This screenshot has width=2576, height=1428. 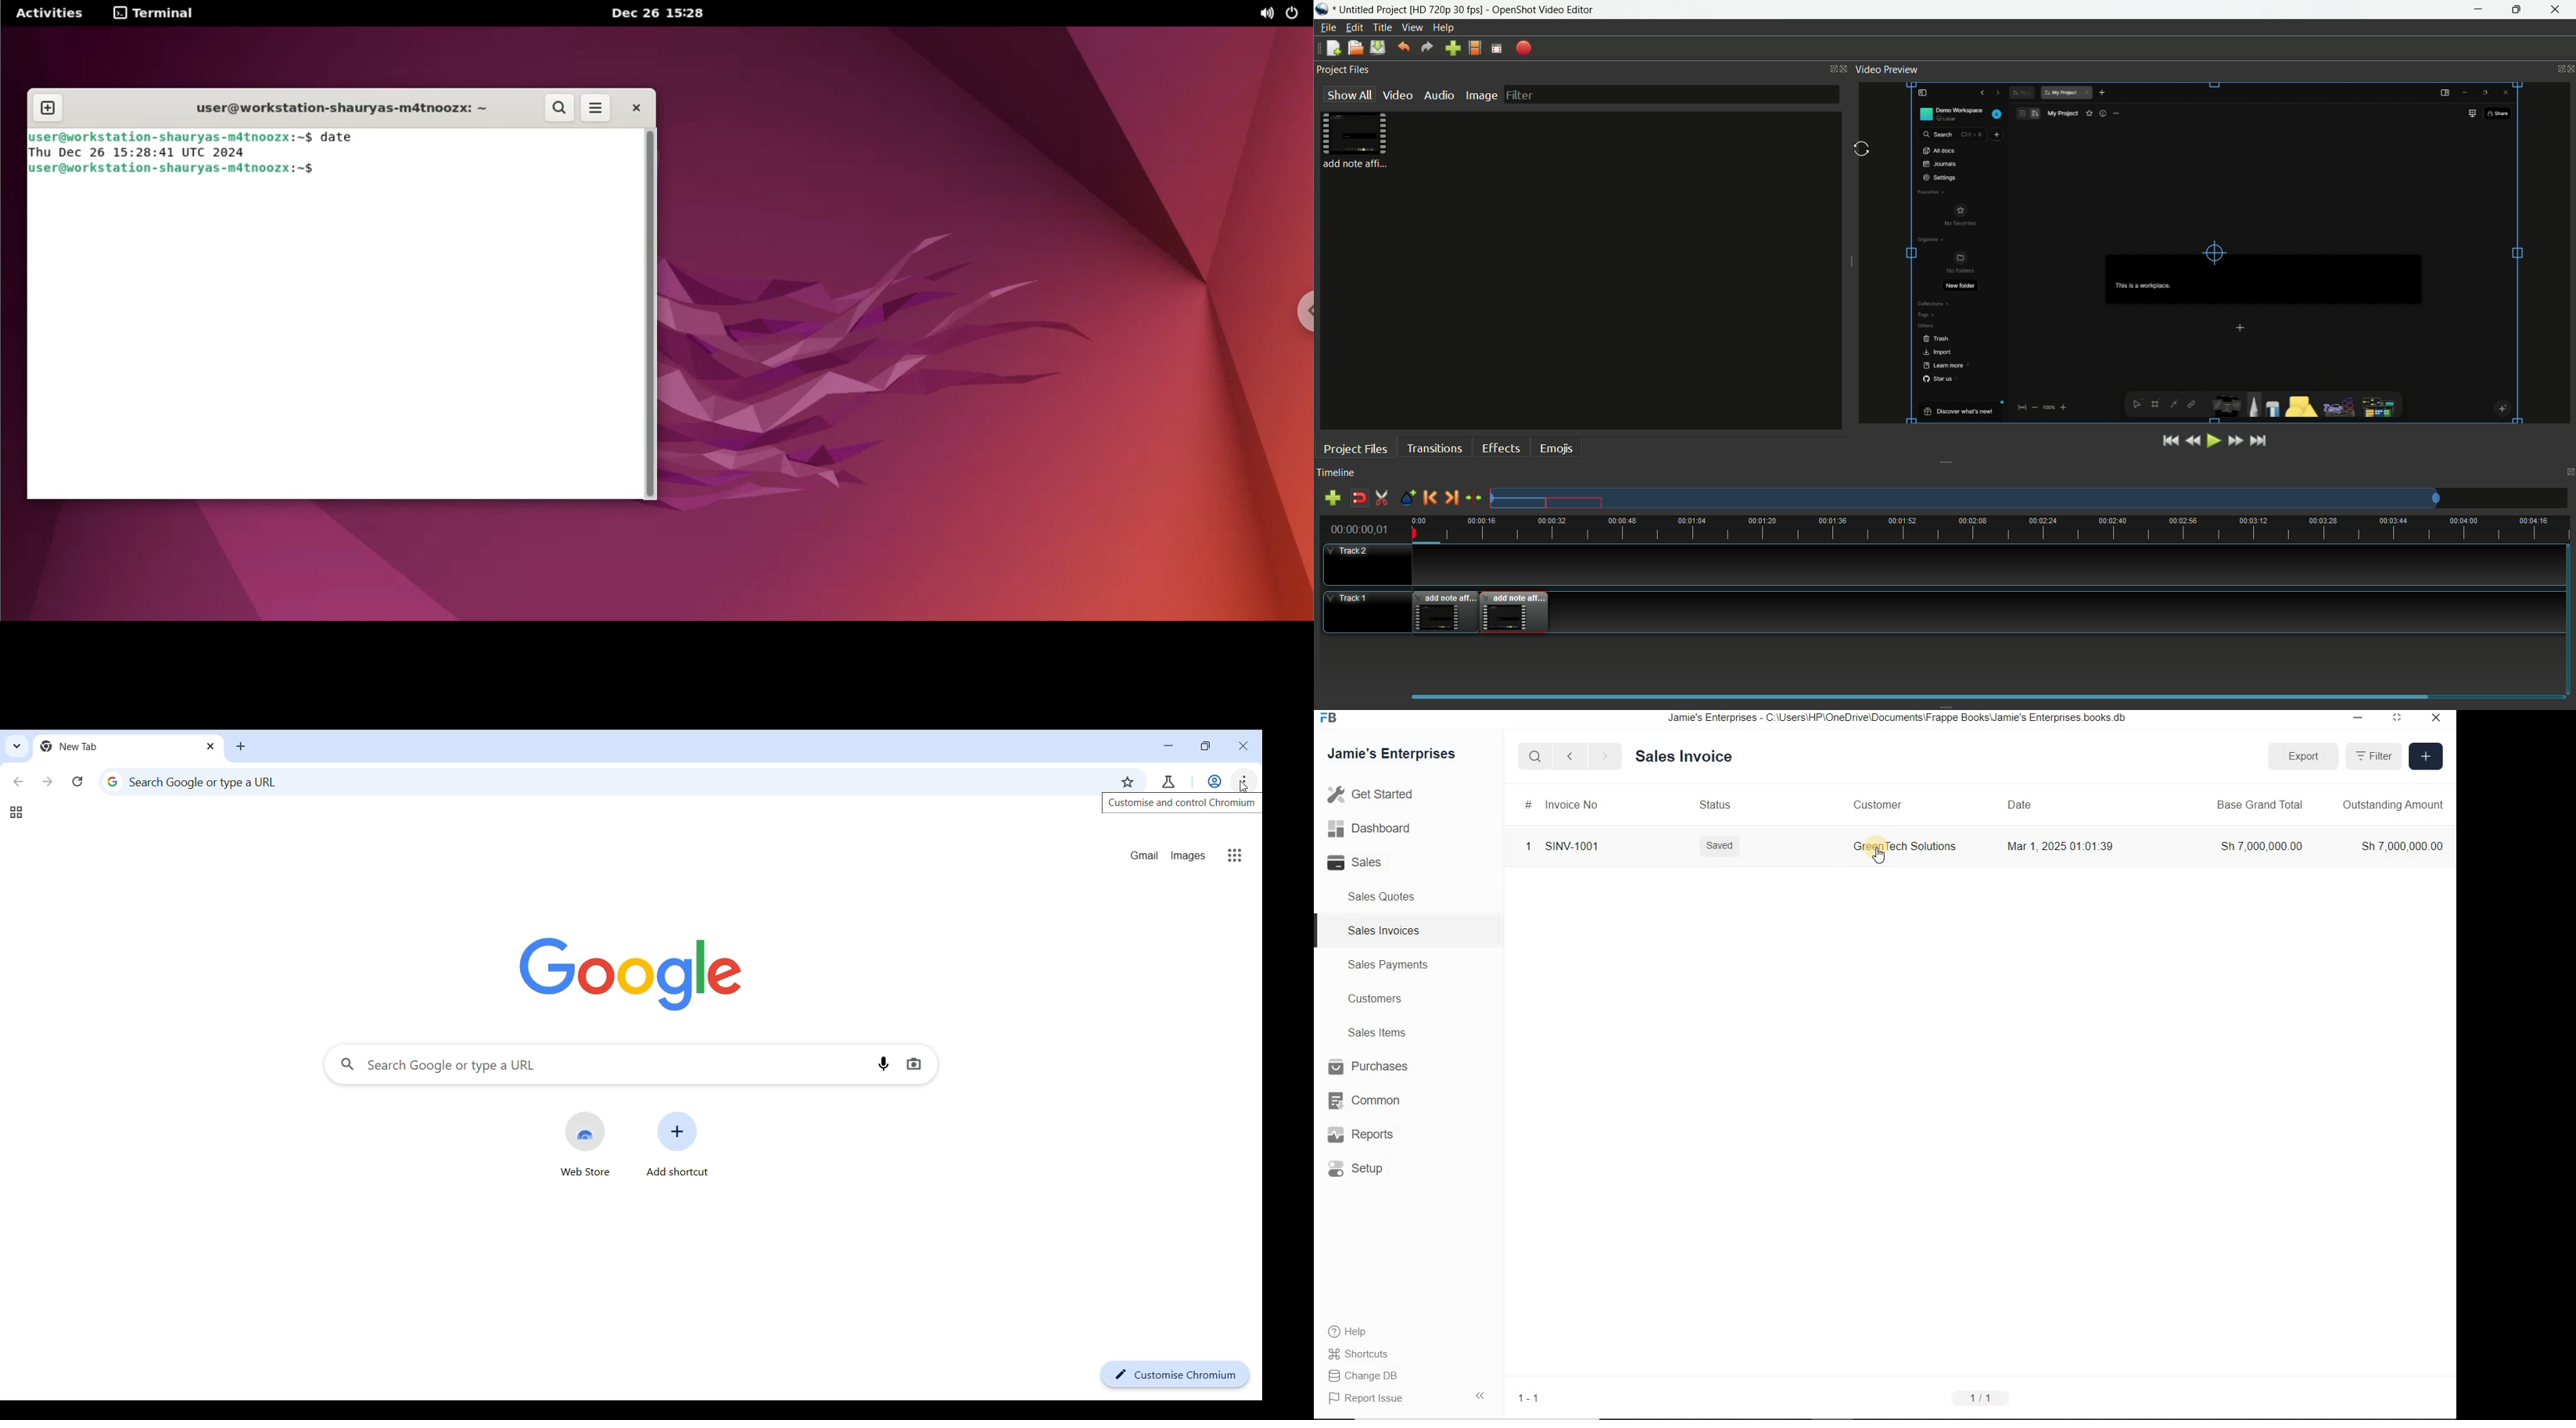 I want to click on frappe books, so click(x=1327, y=719).